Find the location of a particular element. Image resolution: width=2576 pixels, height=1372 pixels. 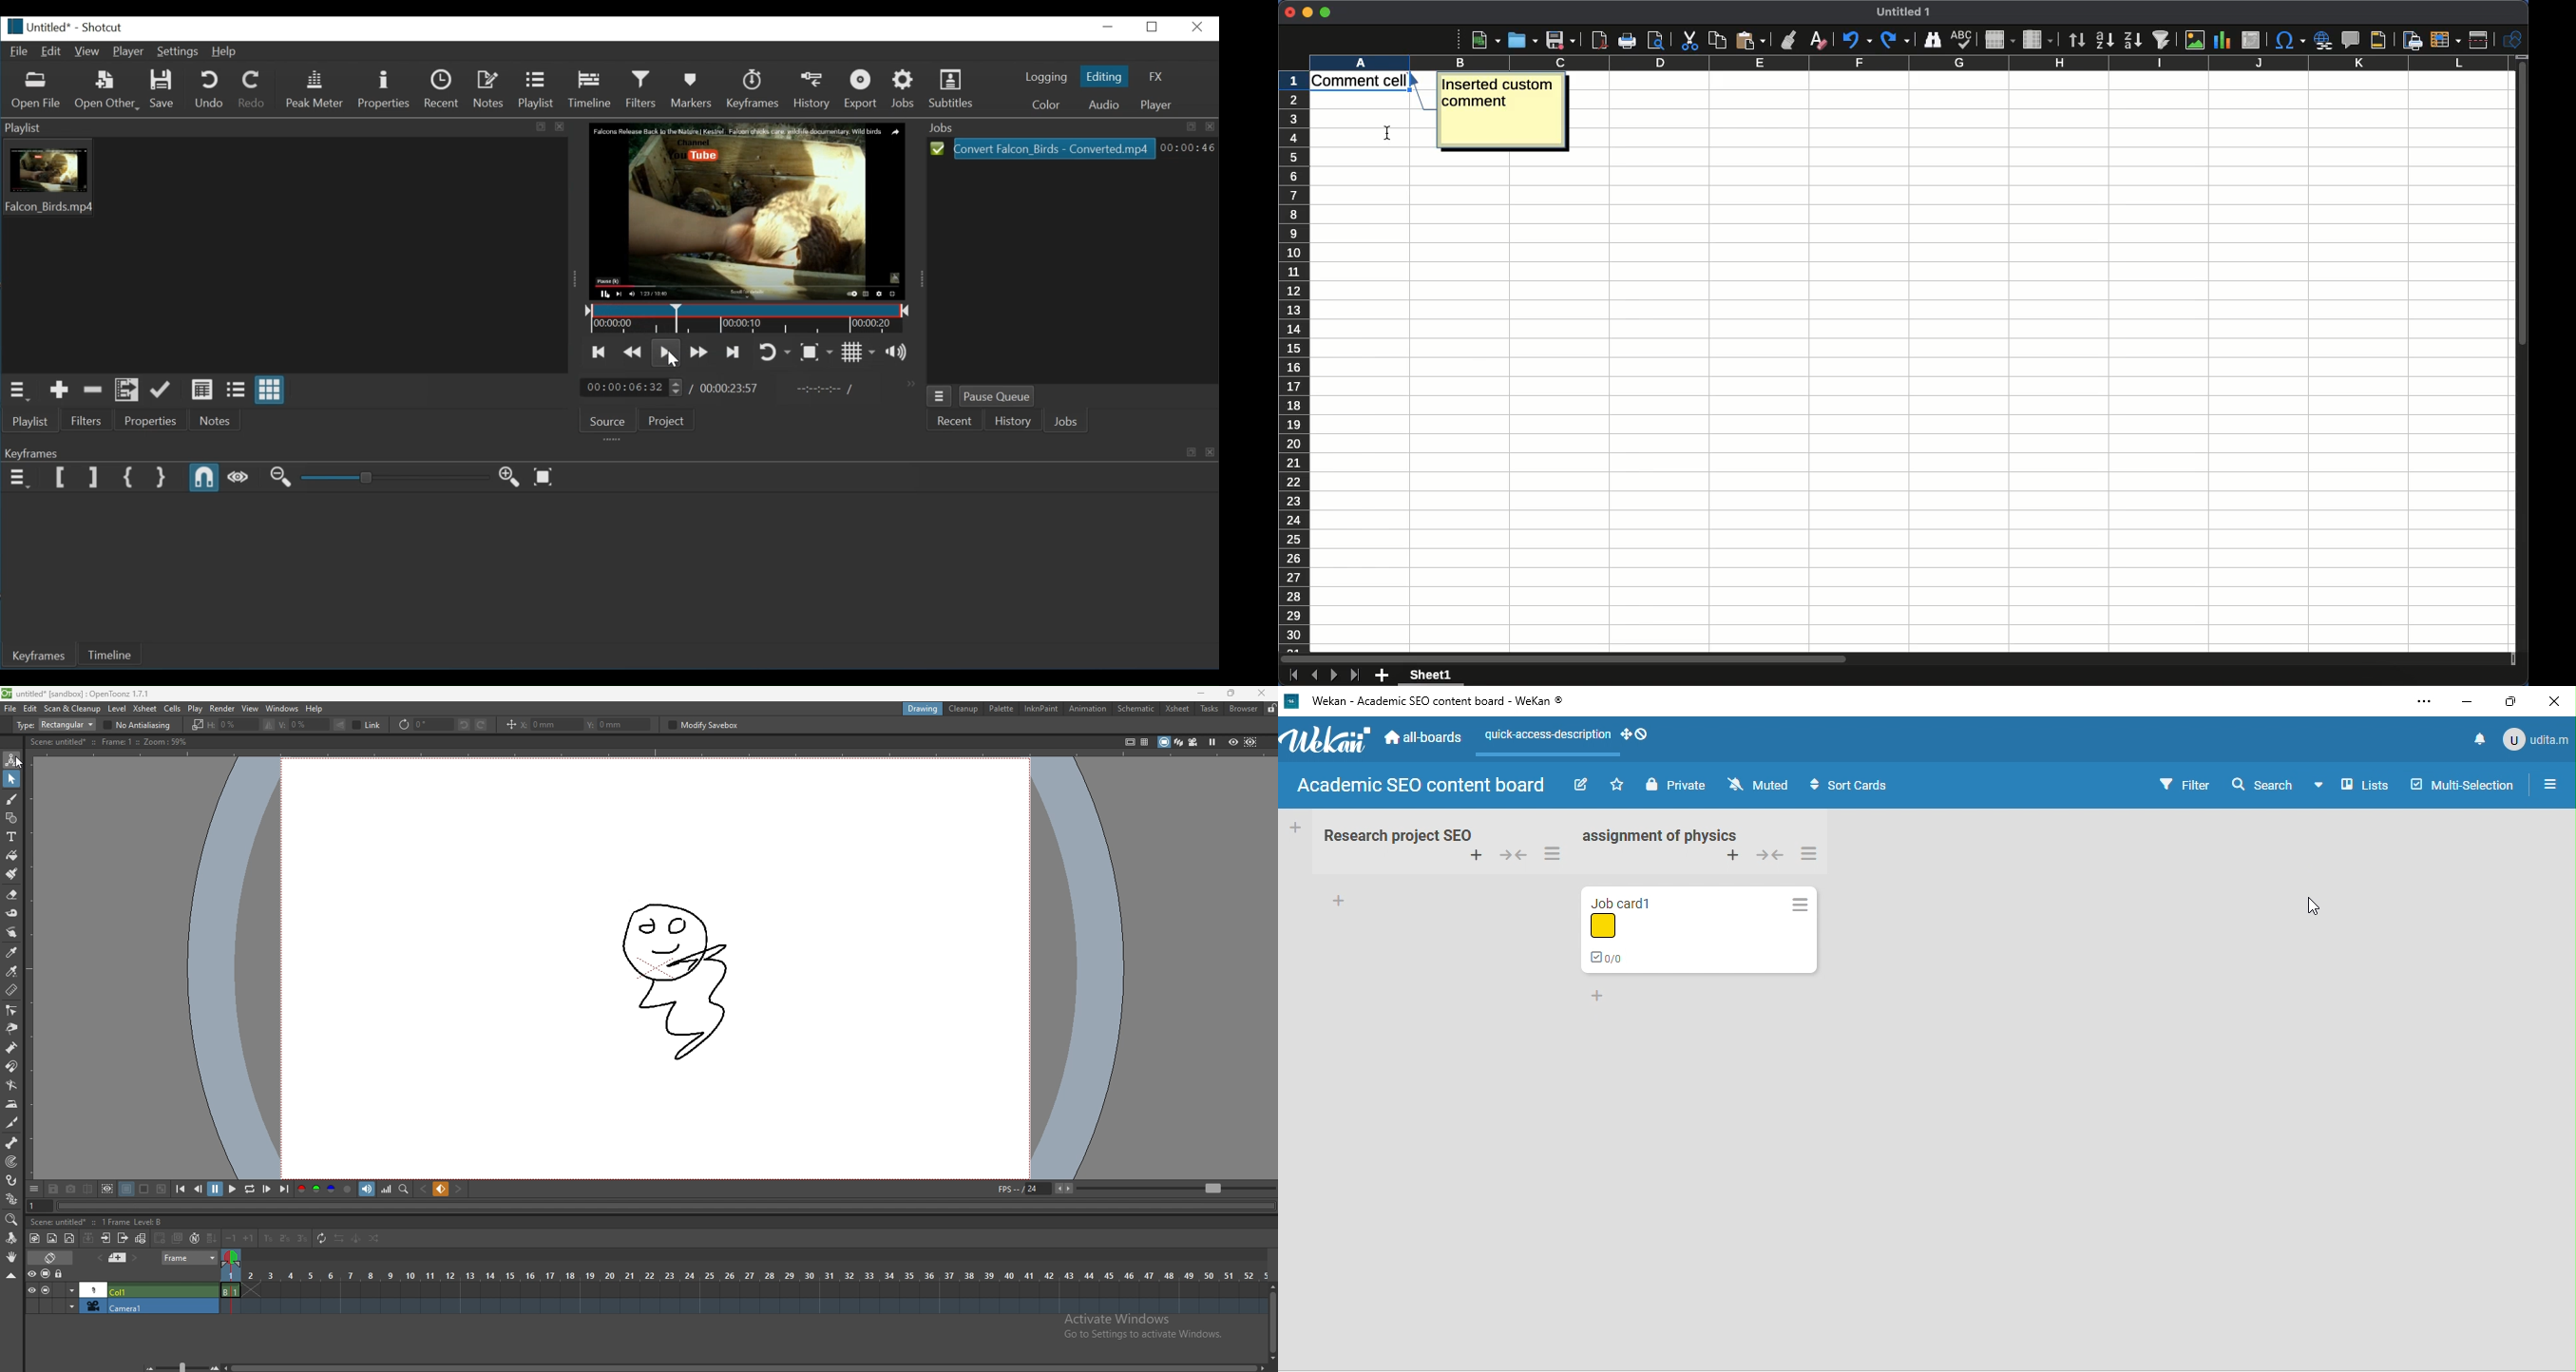

pump is located at coordinates (11, 1048).